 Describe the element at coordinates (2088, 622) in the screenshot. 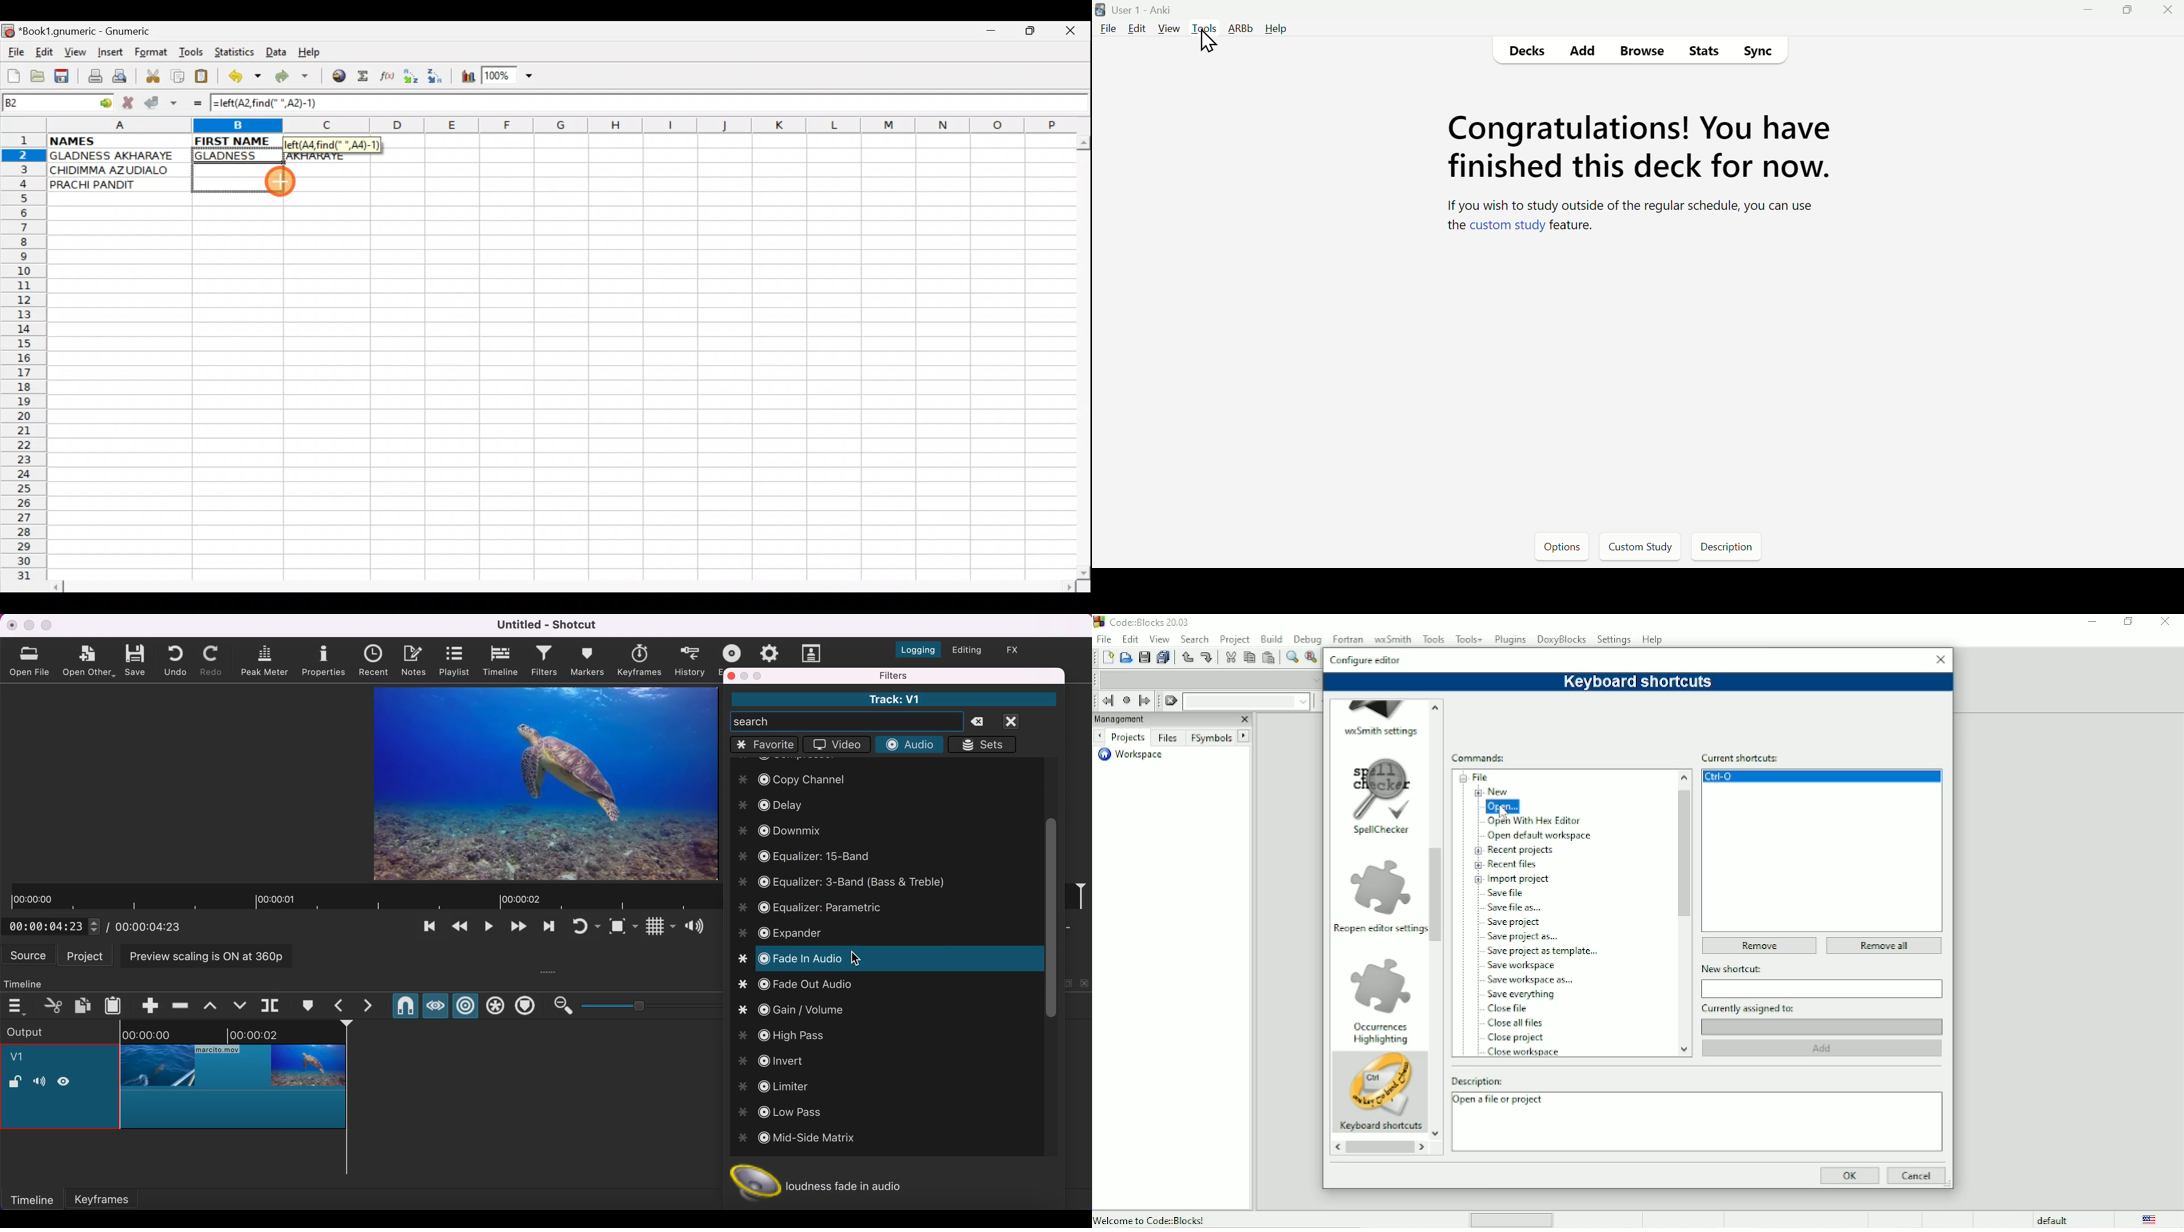

I see `Minimize` at that location.